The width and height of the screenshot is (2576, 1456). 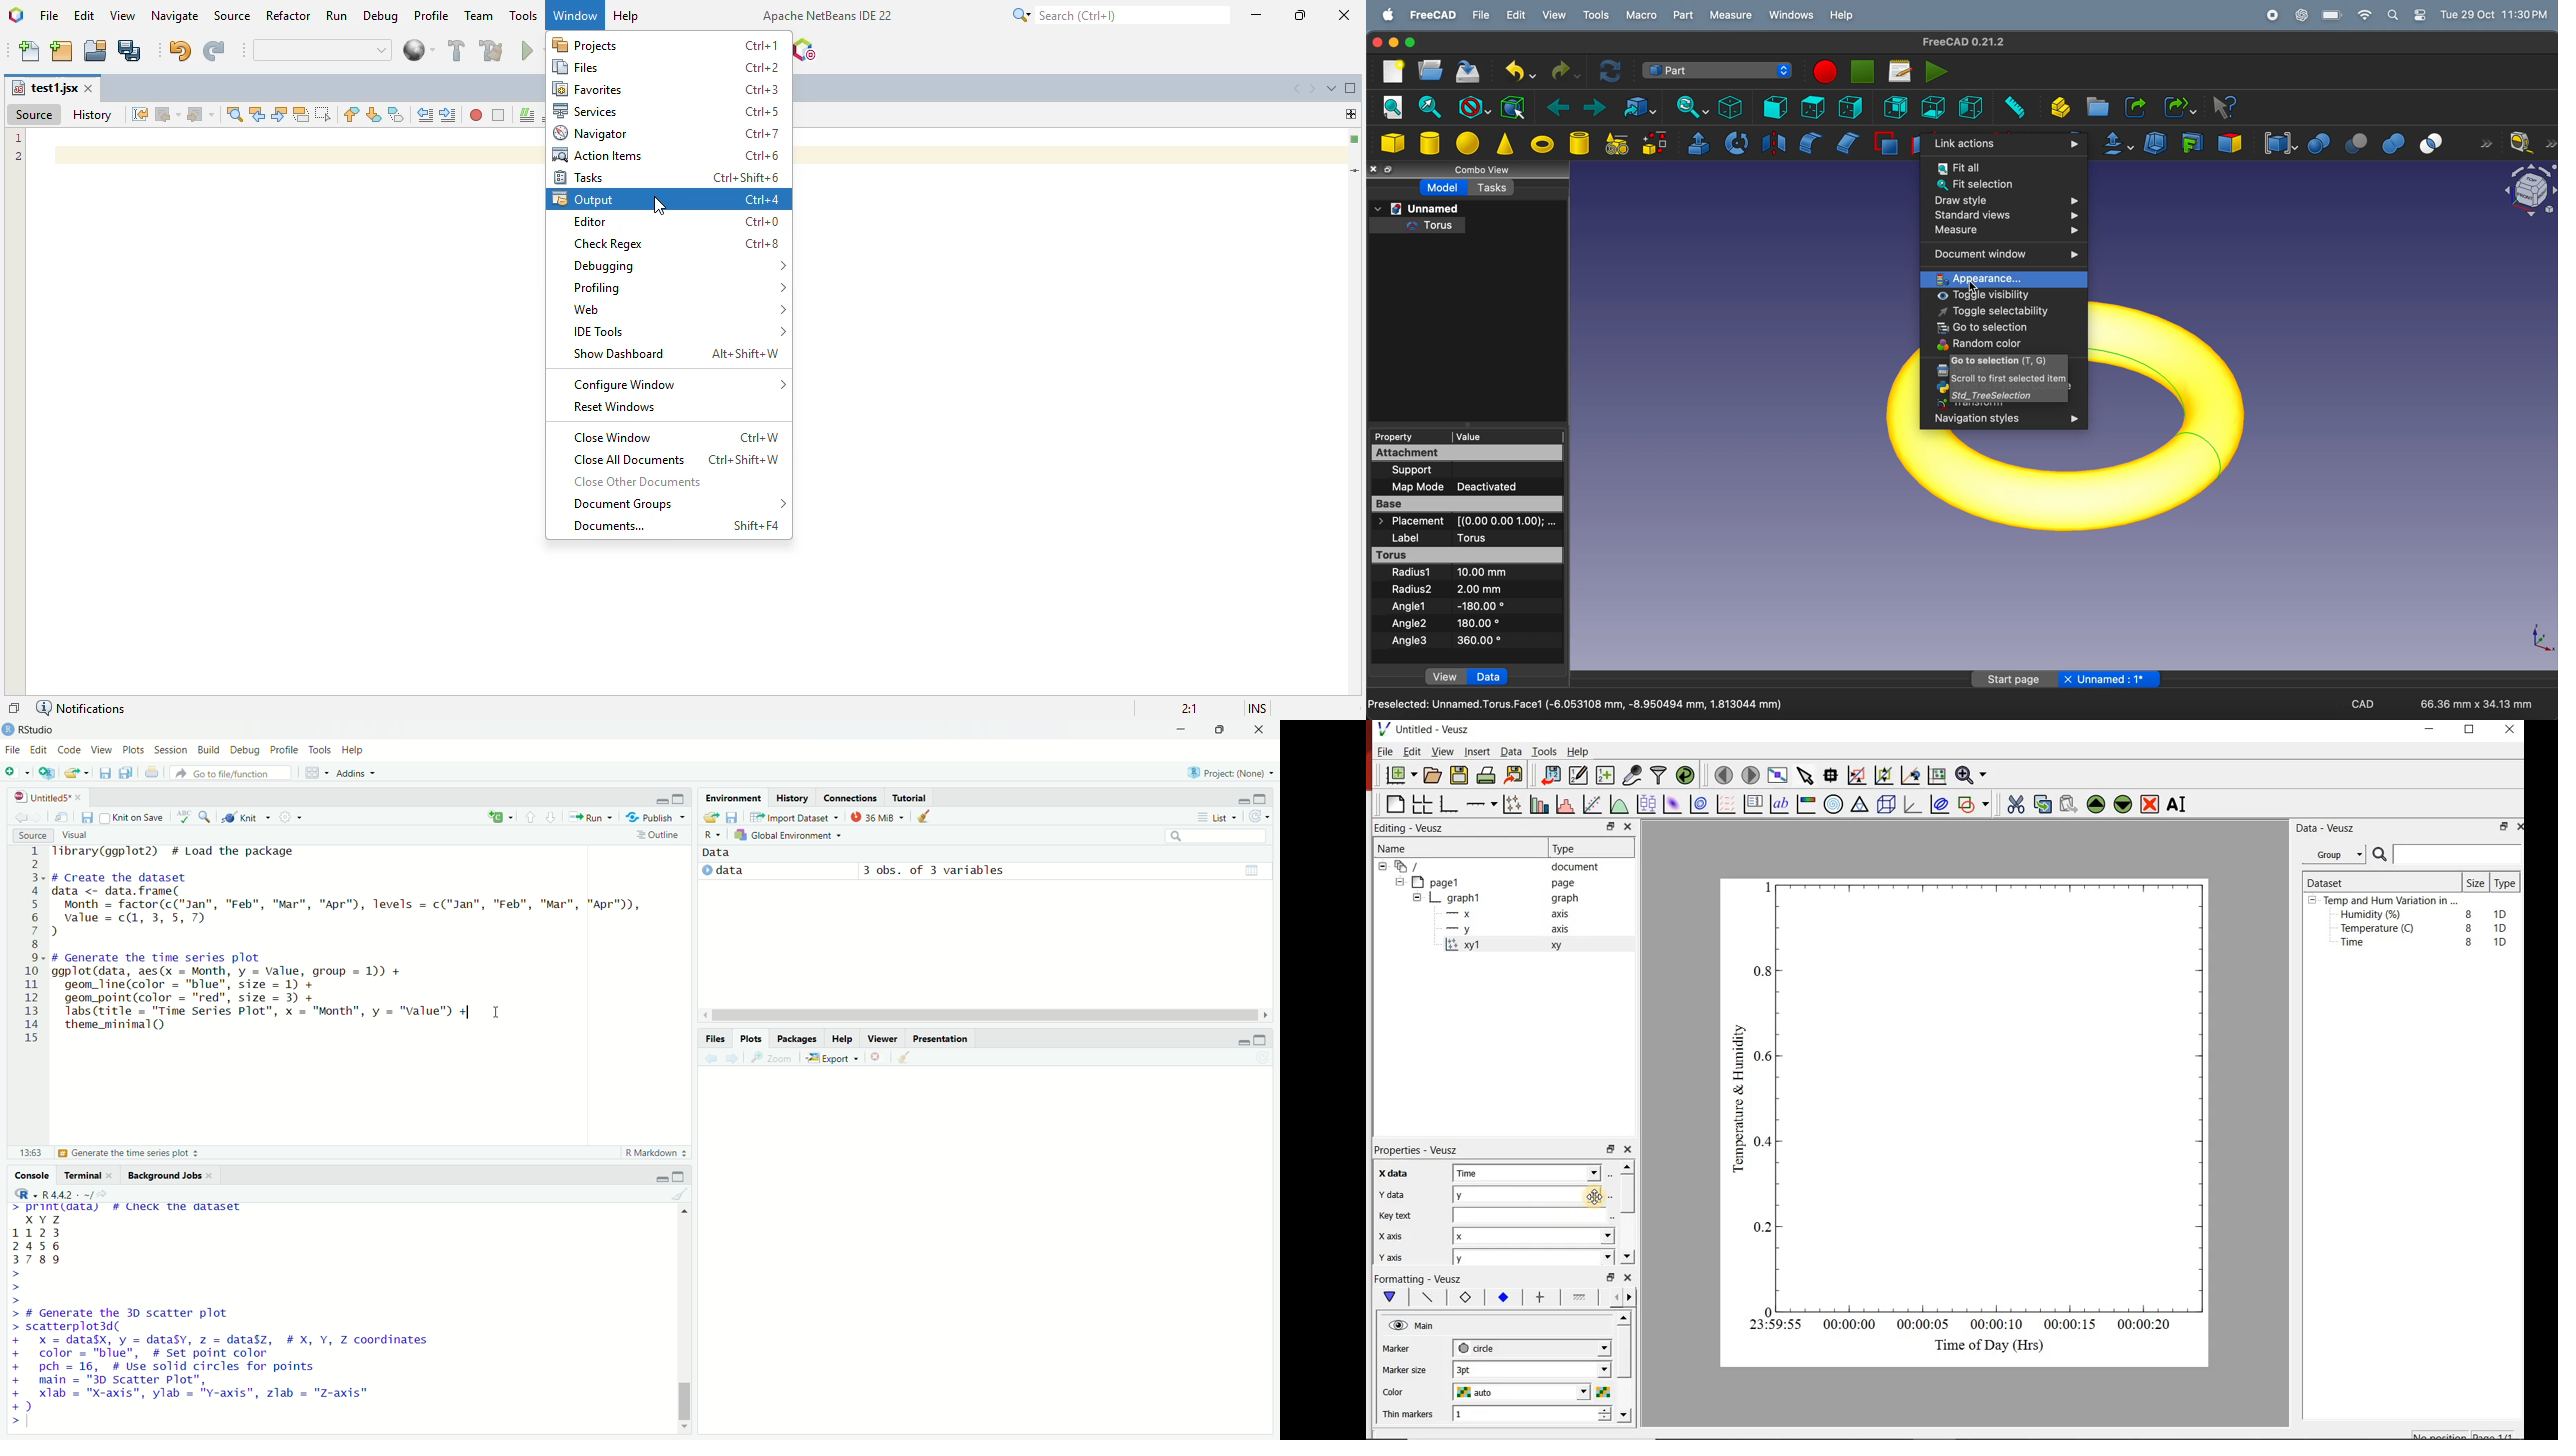 I want to click on image color bar, so click(x=1809, y=804).